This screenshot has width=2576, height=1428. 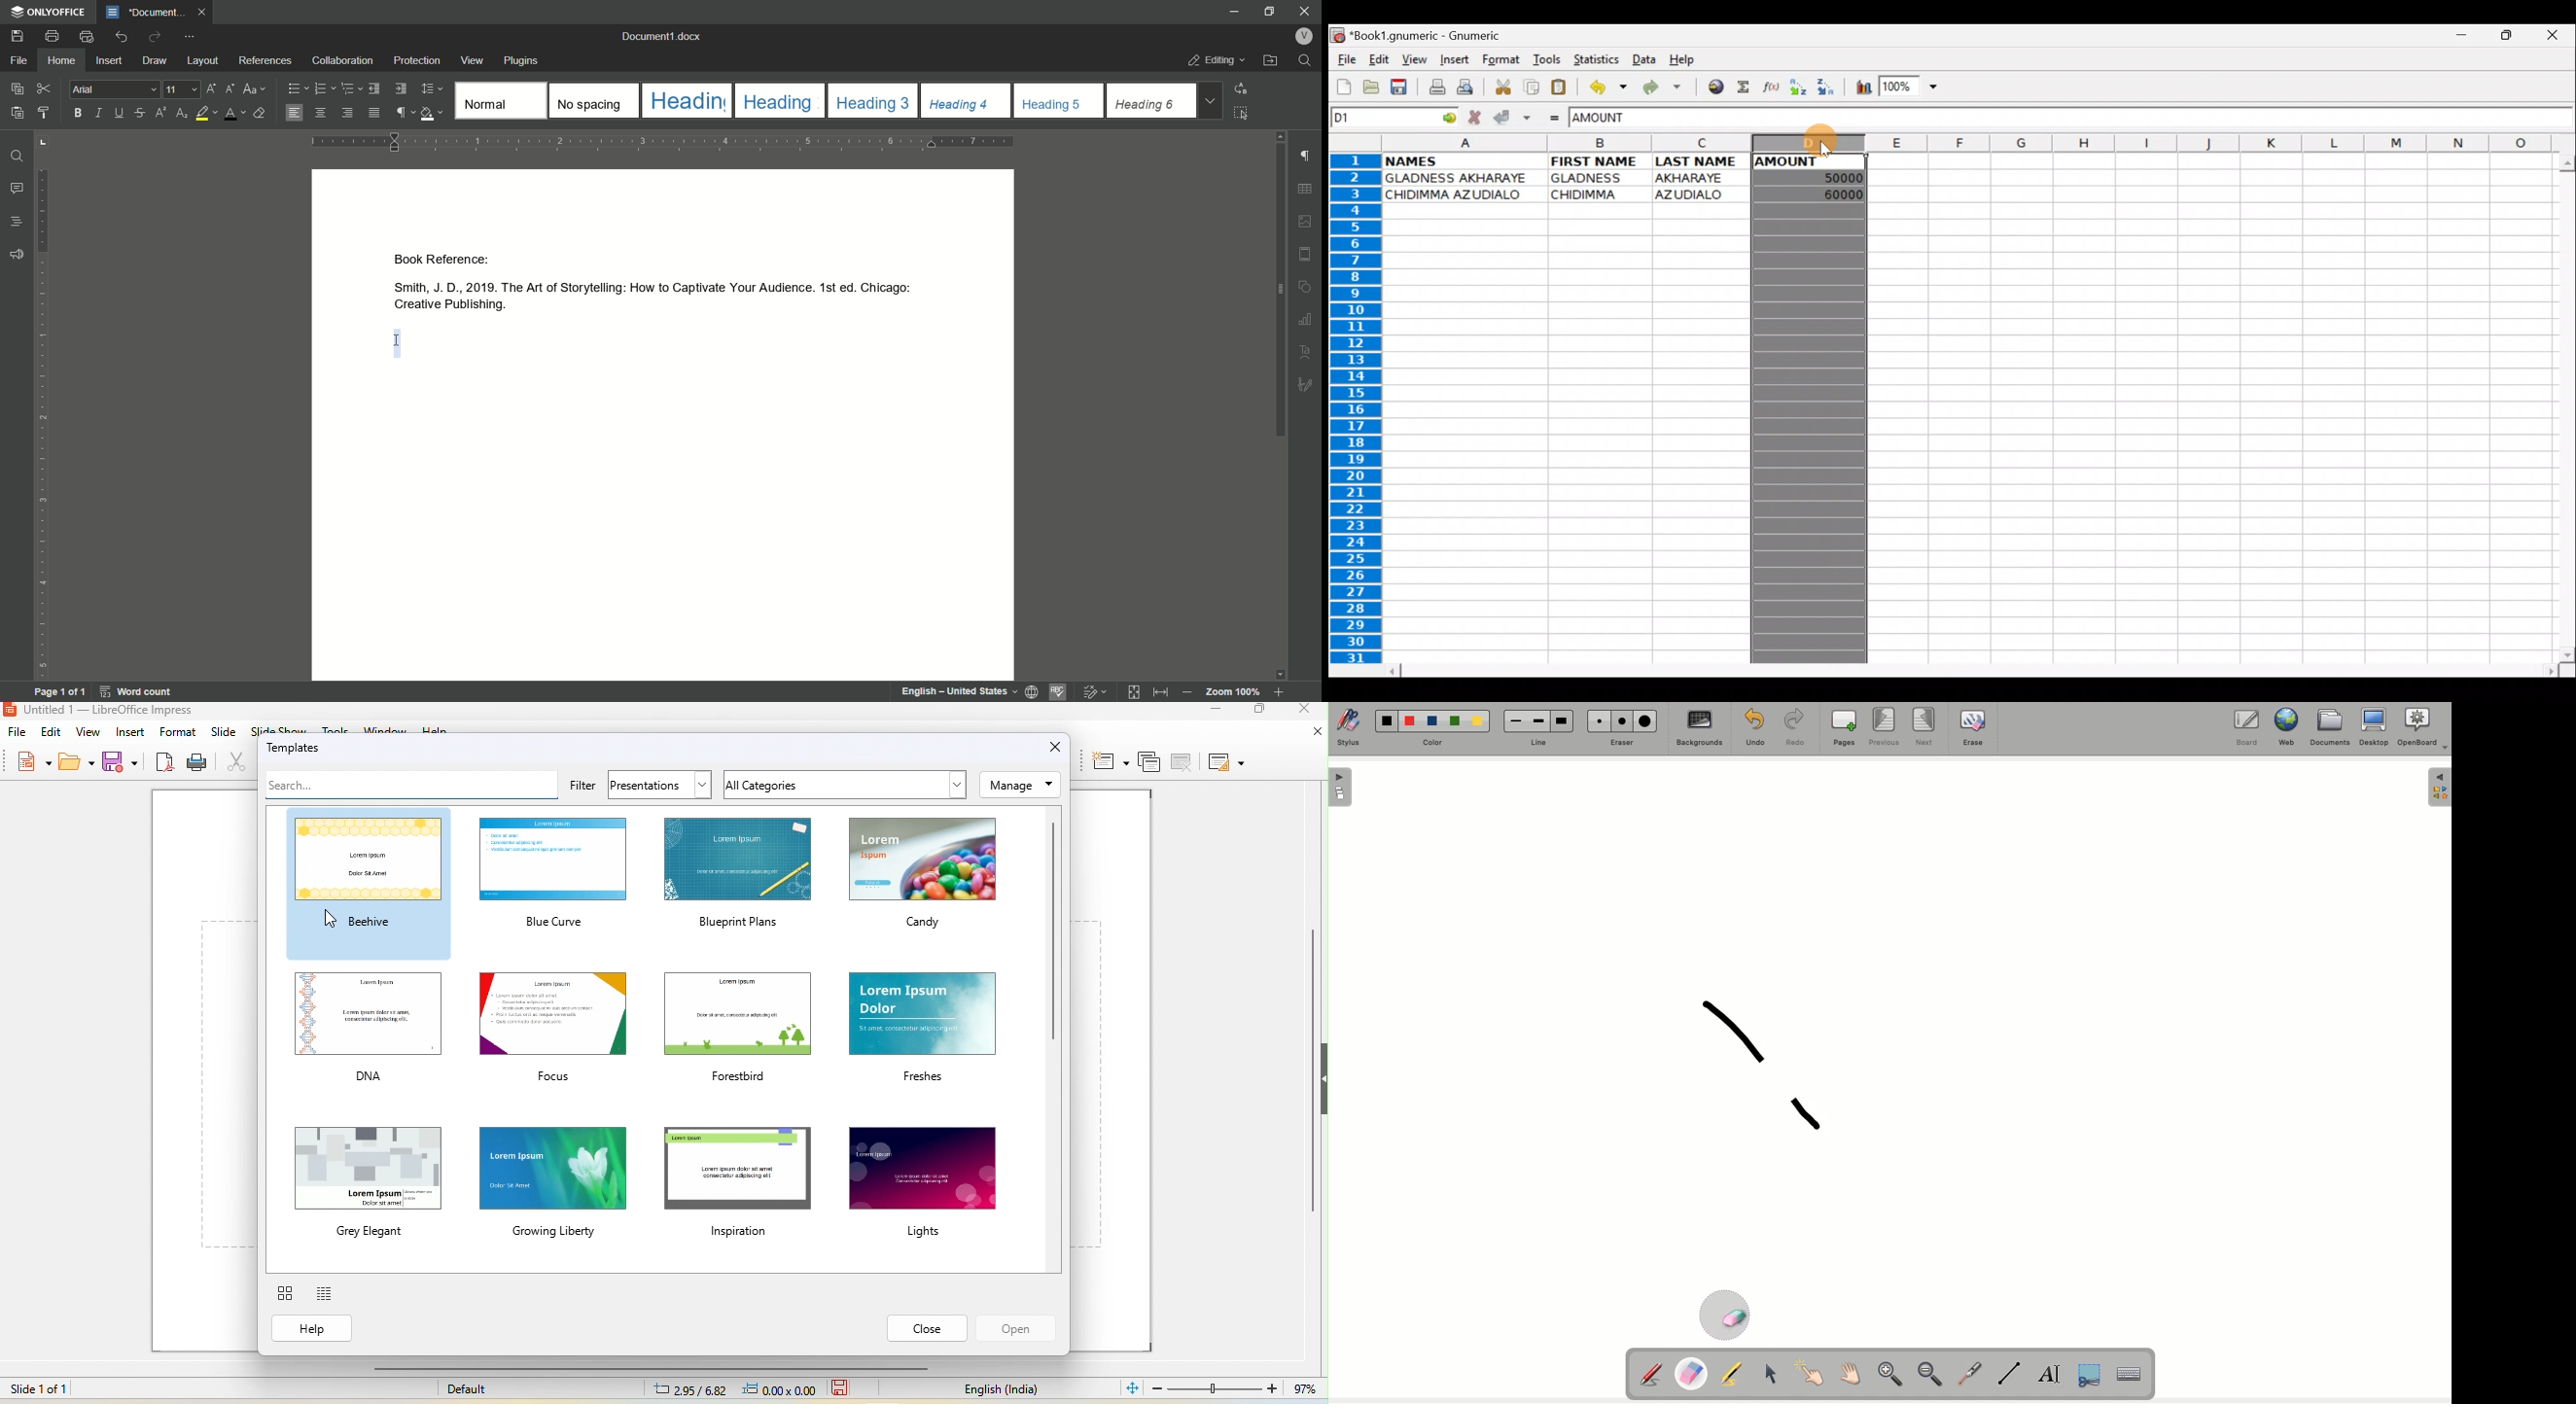 I want to click on image, so click(x=1304, y=220).